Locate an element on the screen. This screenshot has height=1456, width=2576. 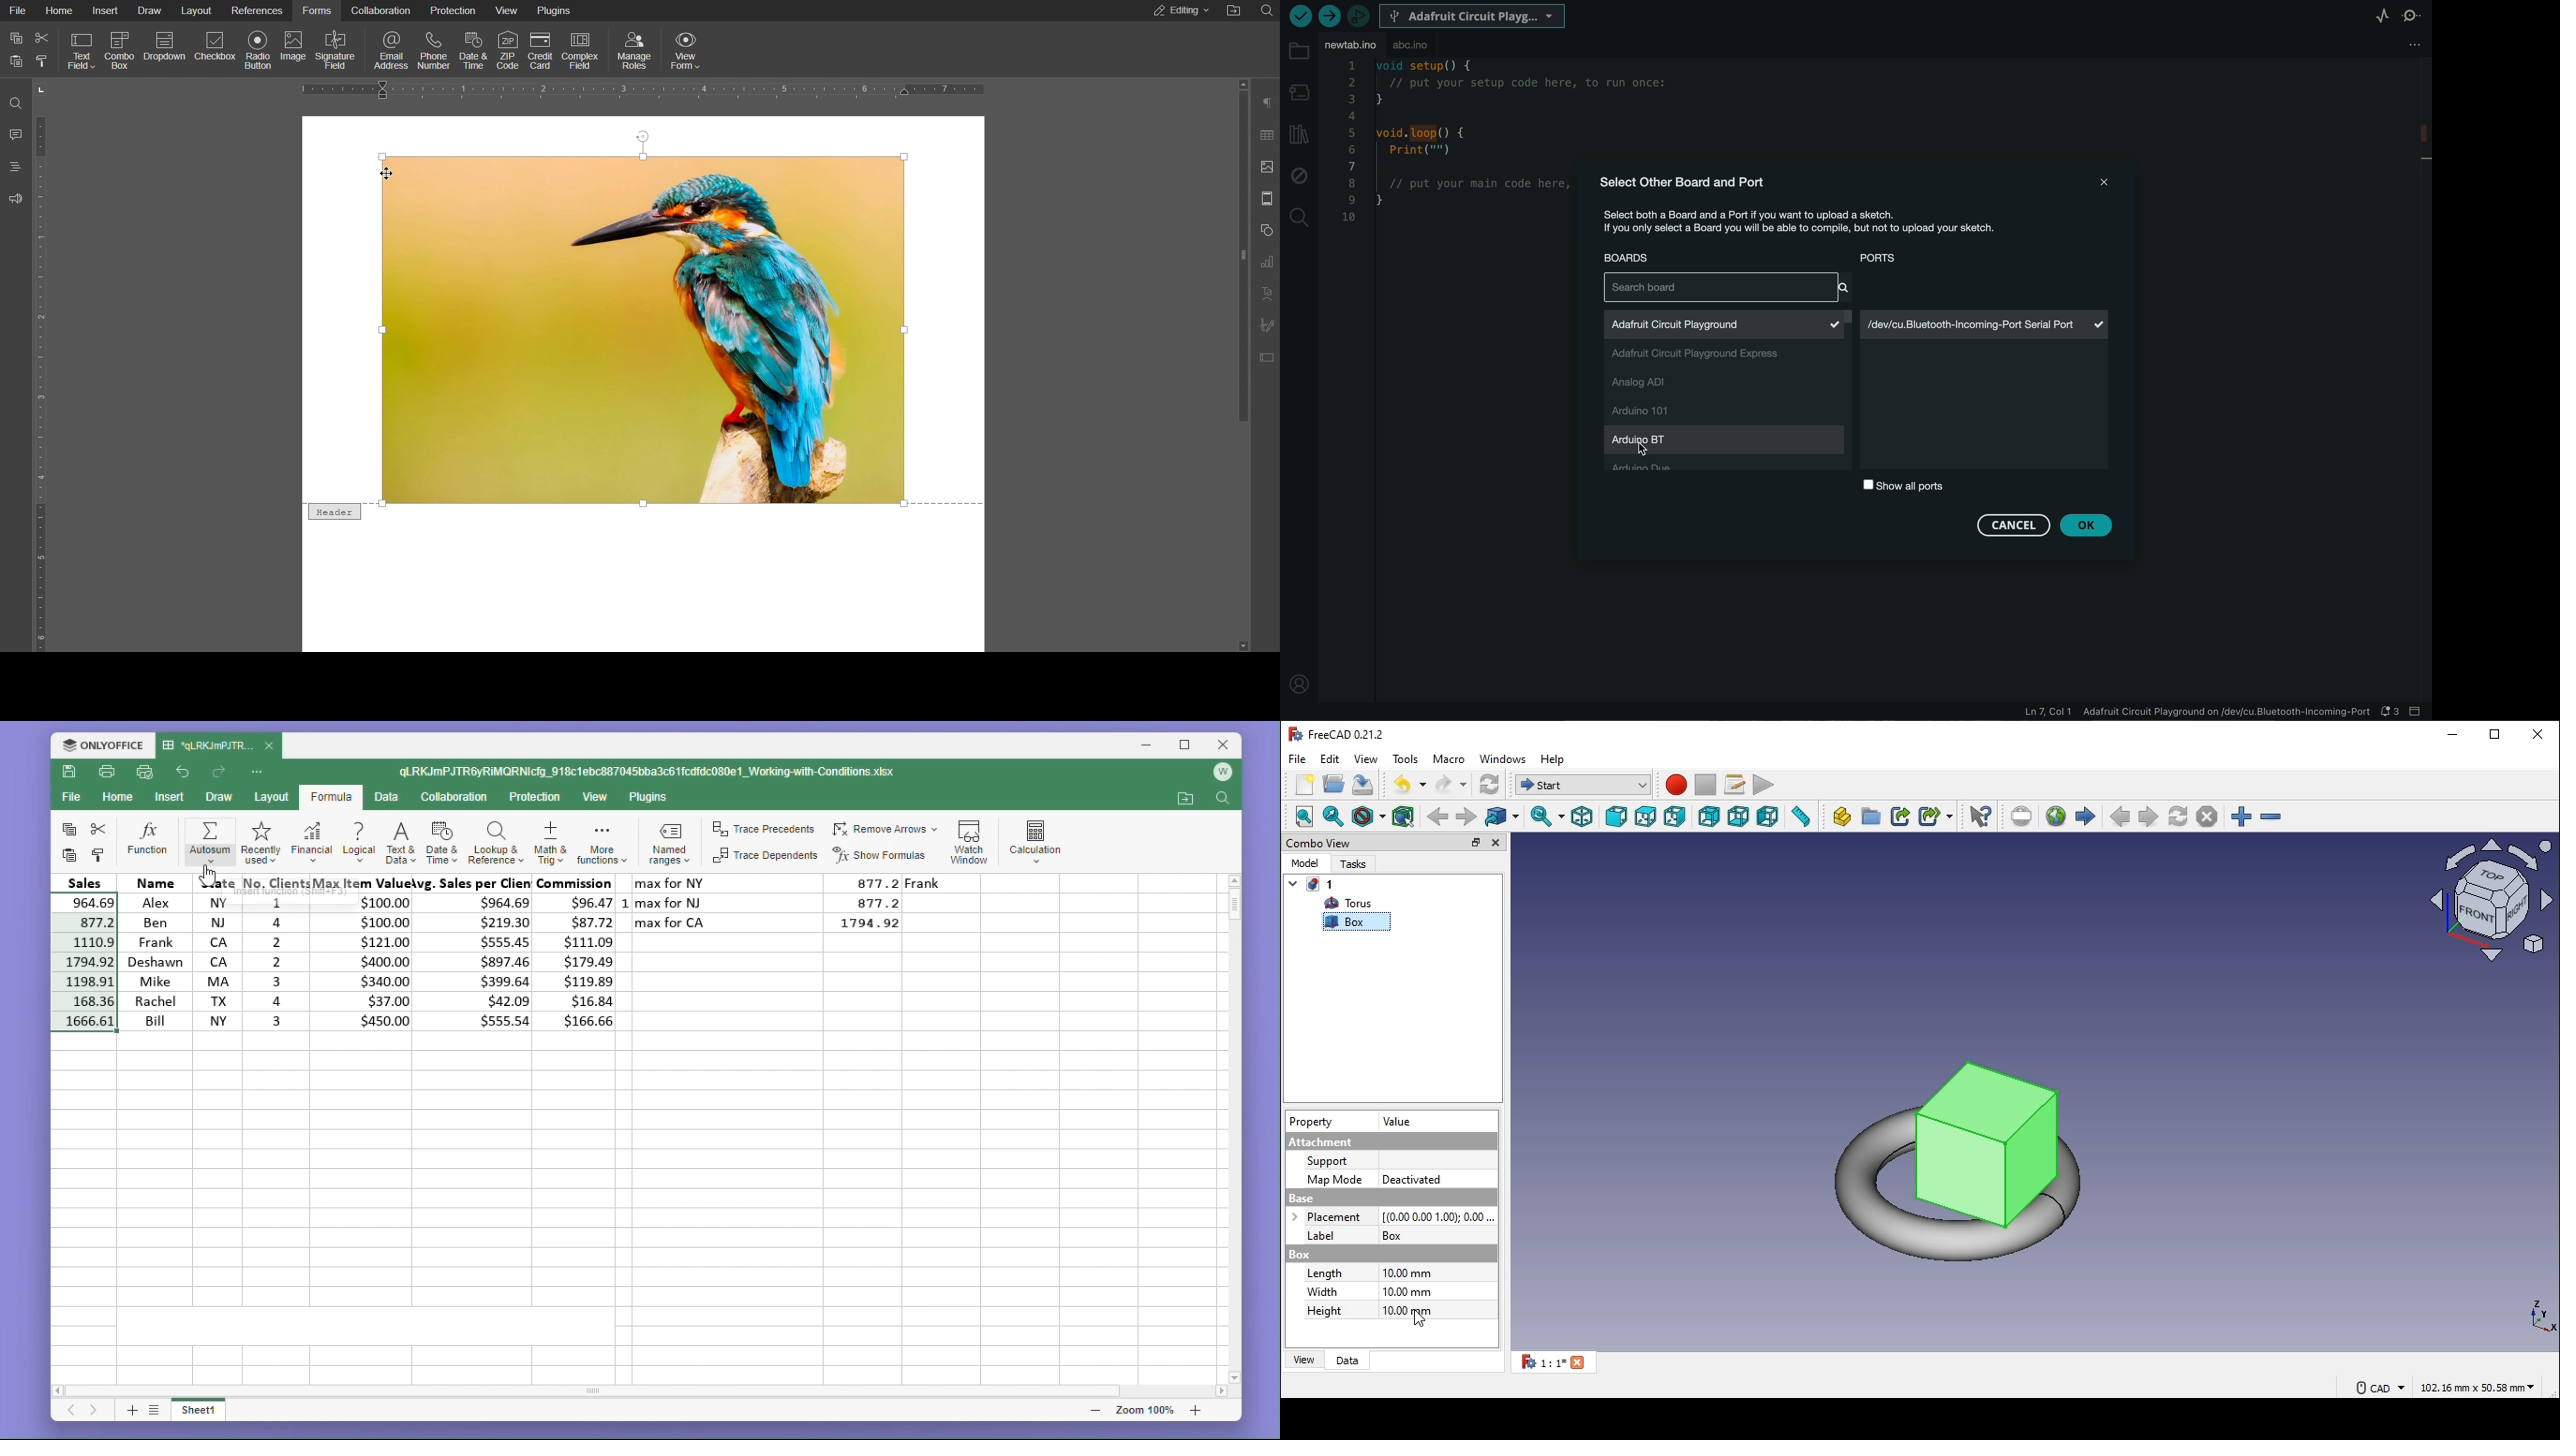
tasks is located at coordinates (1352, 865).